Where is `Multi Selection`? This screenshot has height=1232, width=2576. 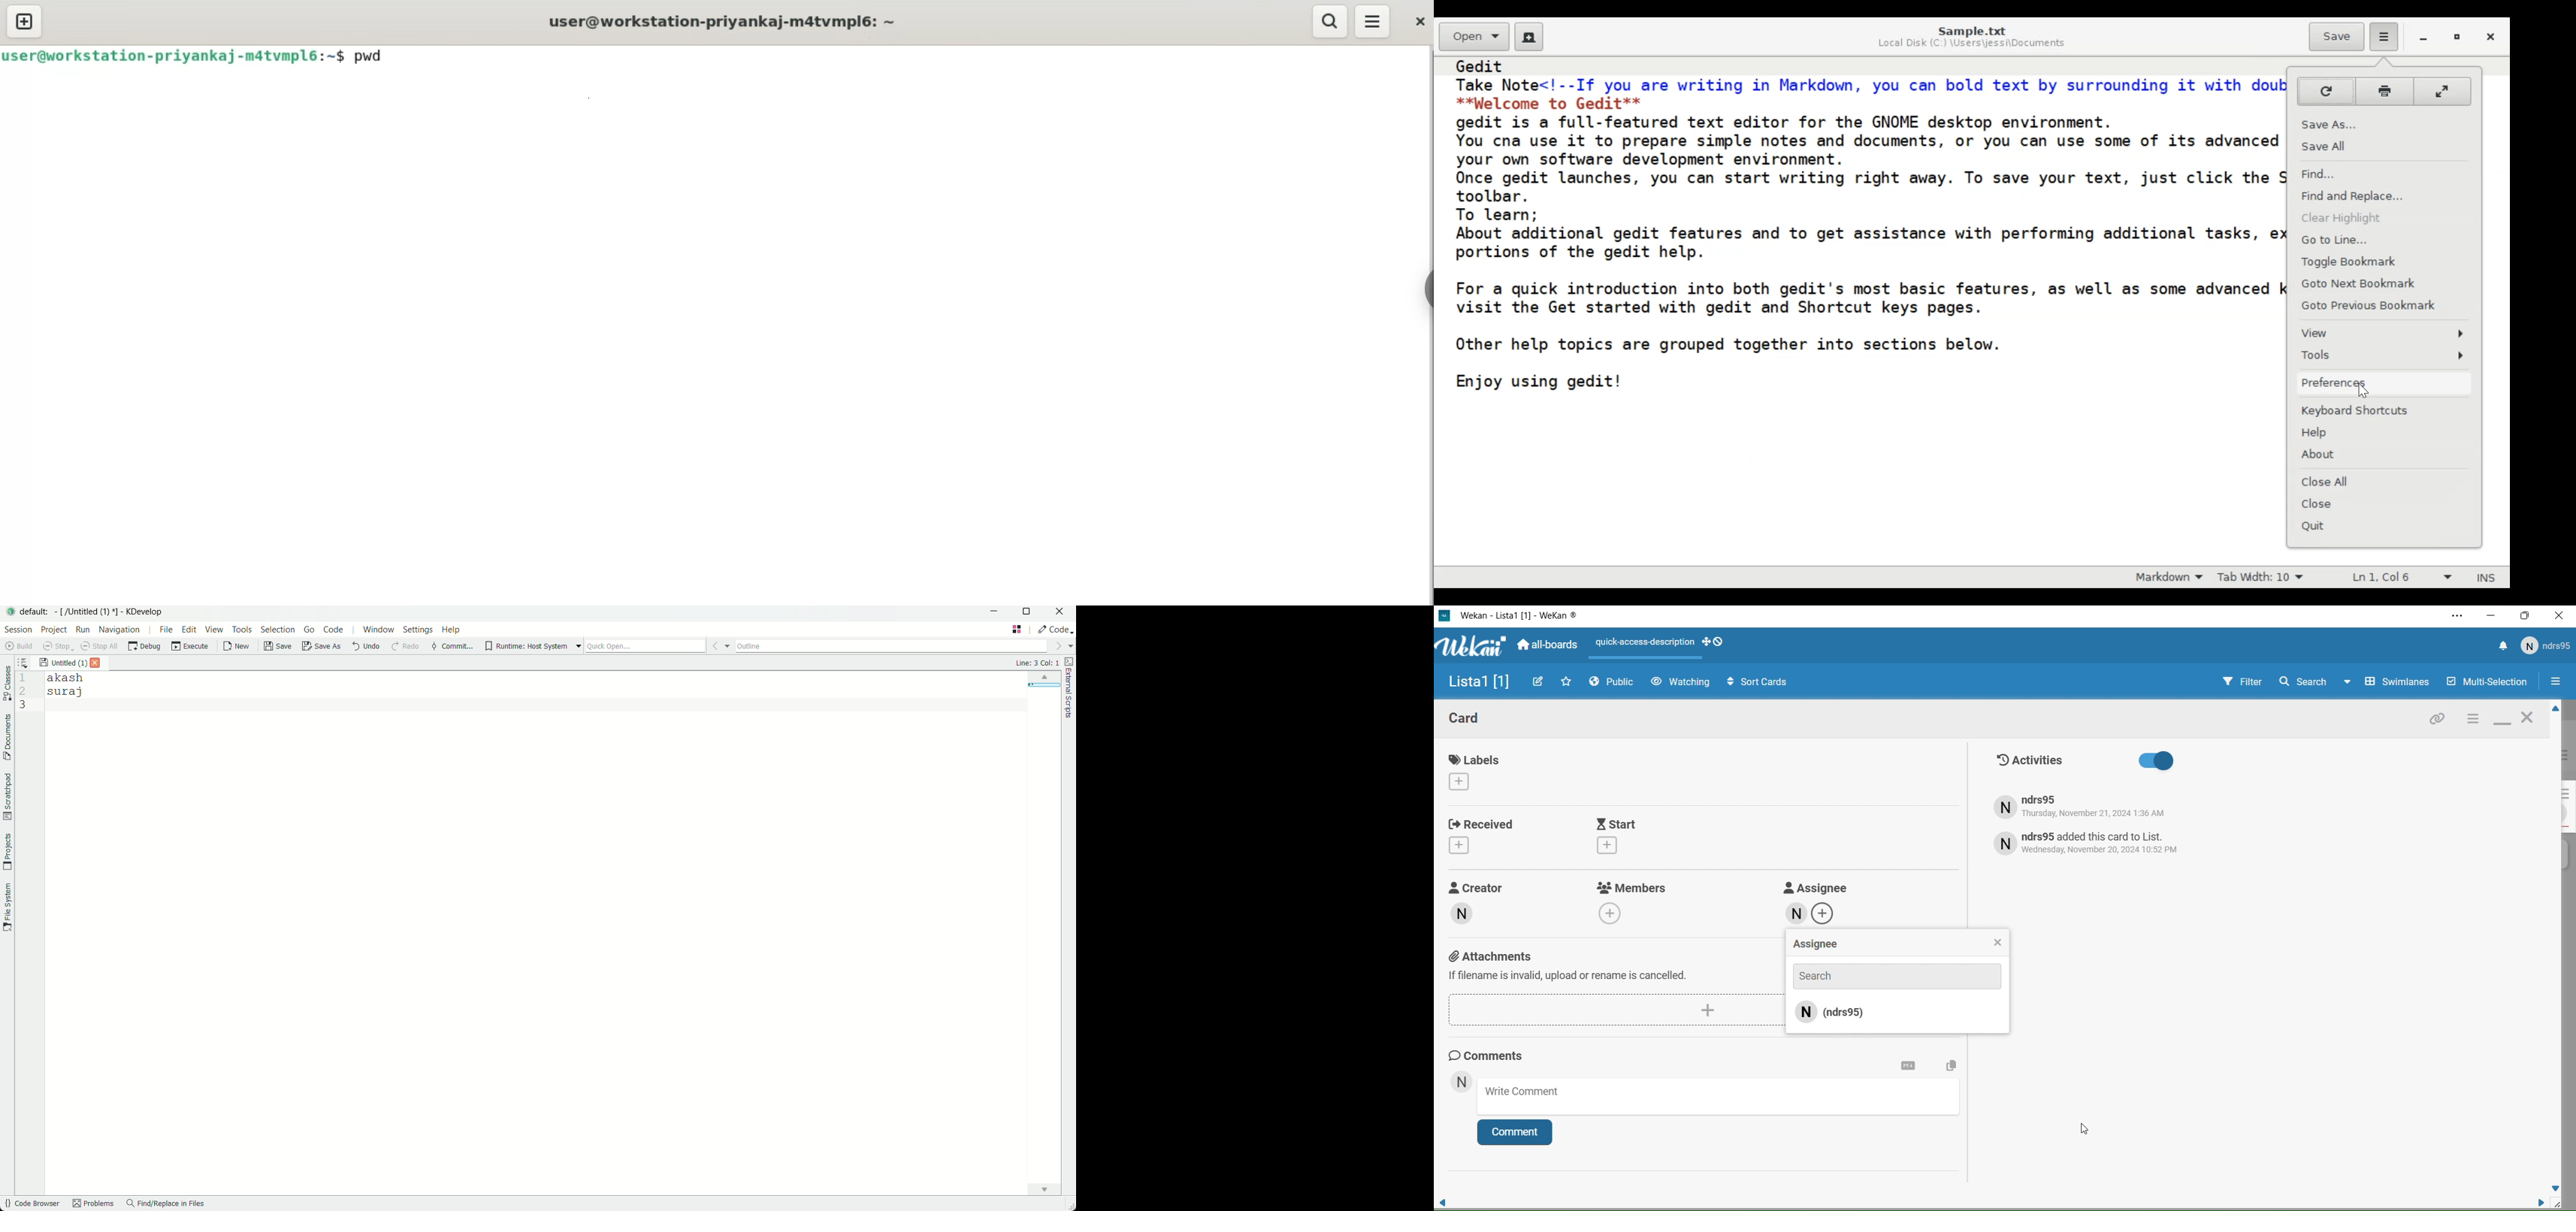
Multi Selection is located at coordinates (2486, 683).